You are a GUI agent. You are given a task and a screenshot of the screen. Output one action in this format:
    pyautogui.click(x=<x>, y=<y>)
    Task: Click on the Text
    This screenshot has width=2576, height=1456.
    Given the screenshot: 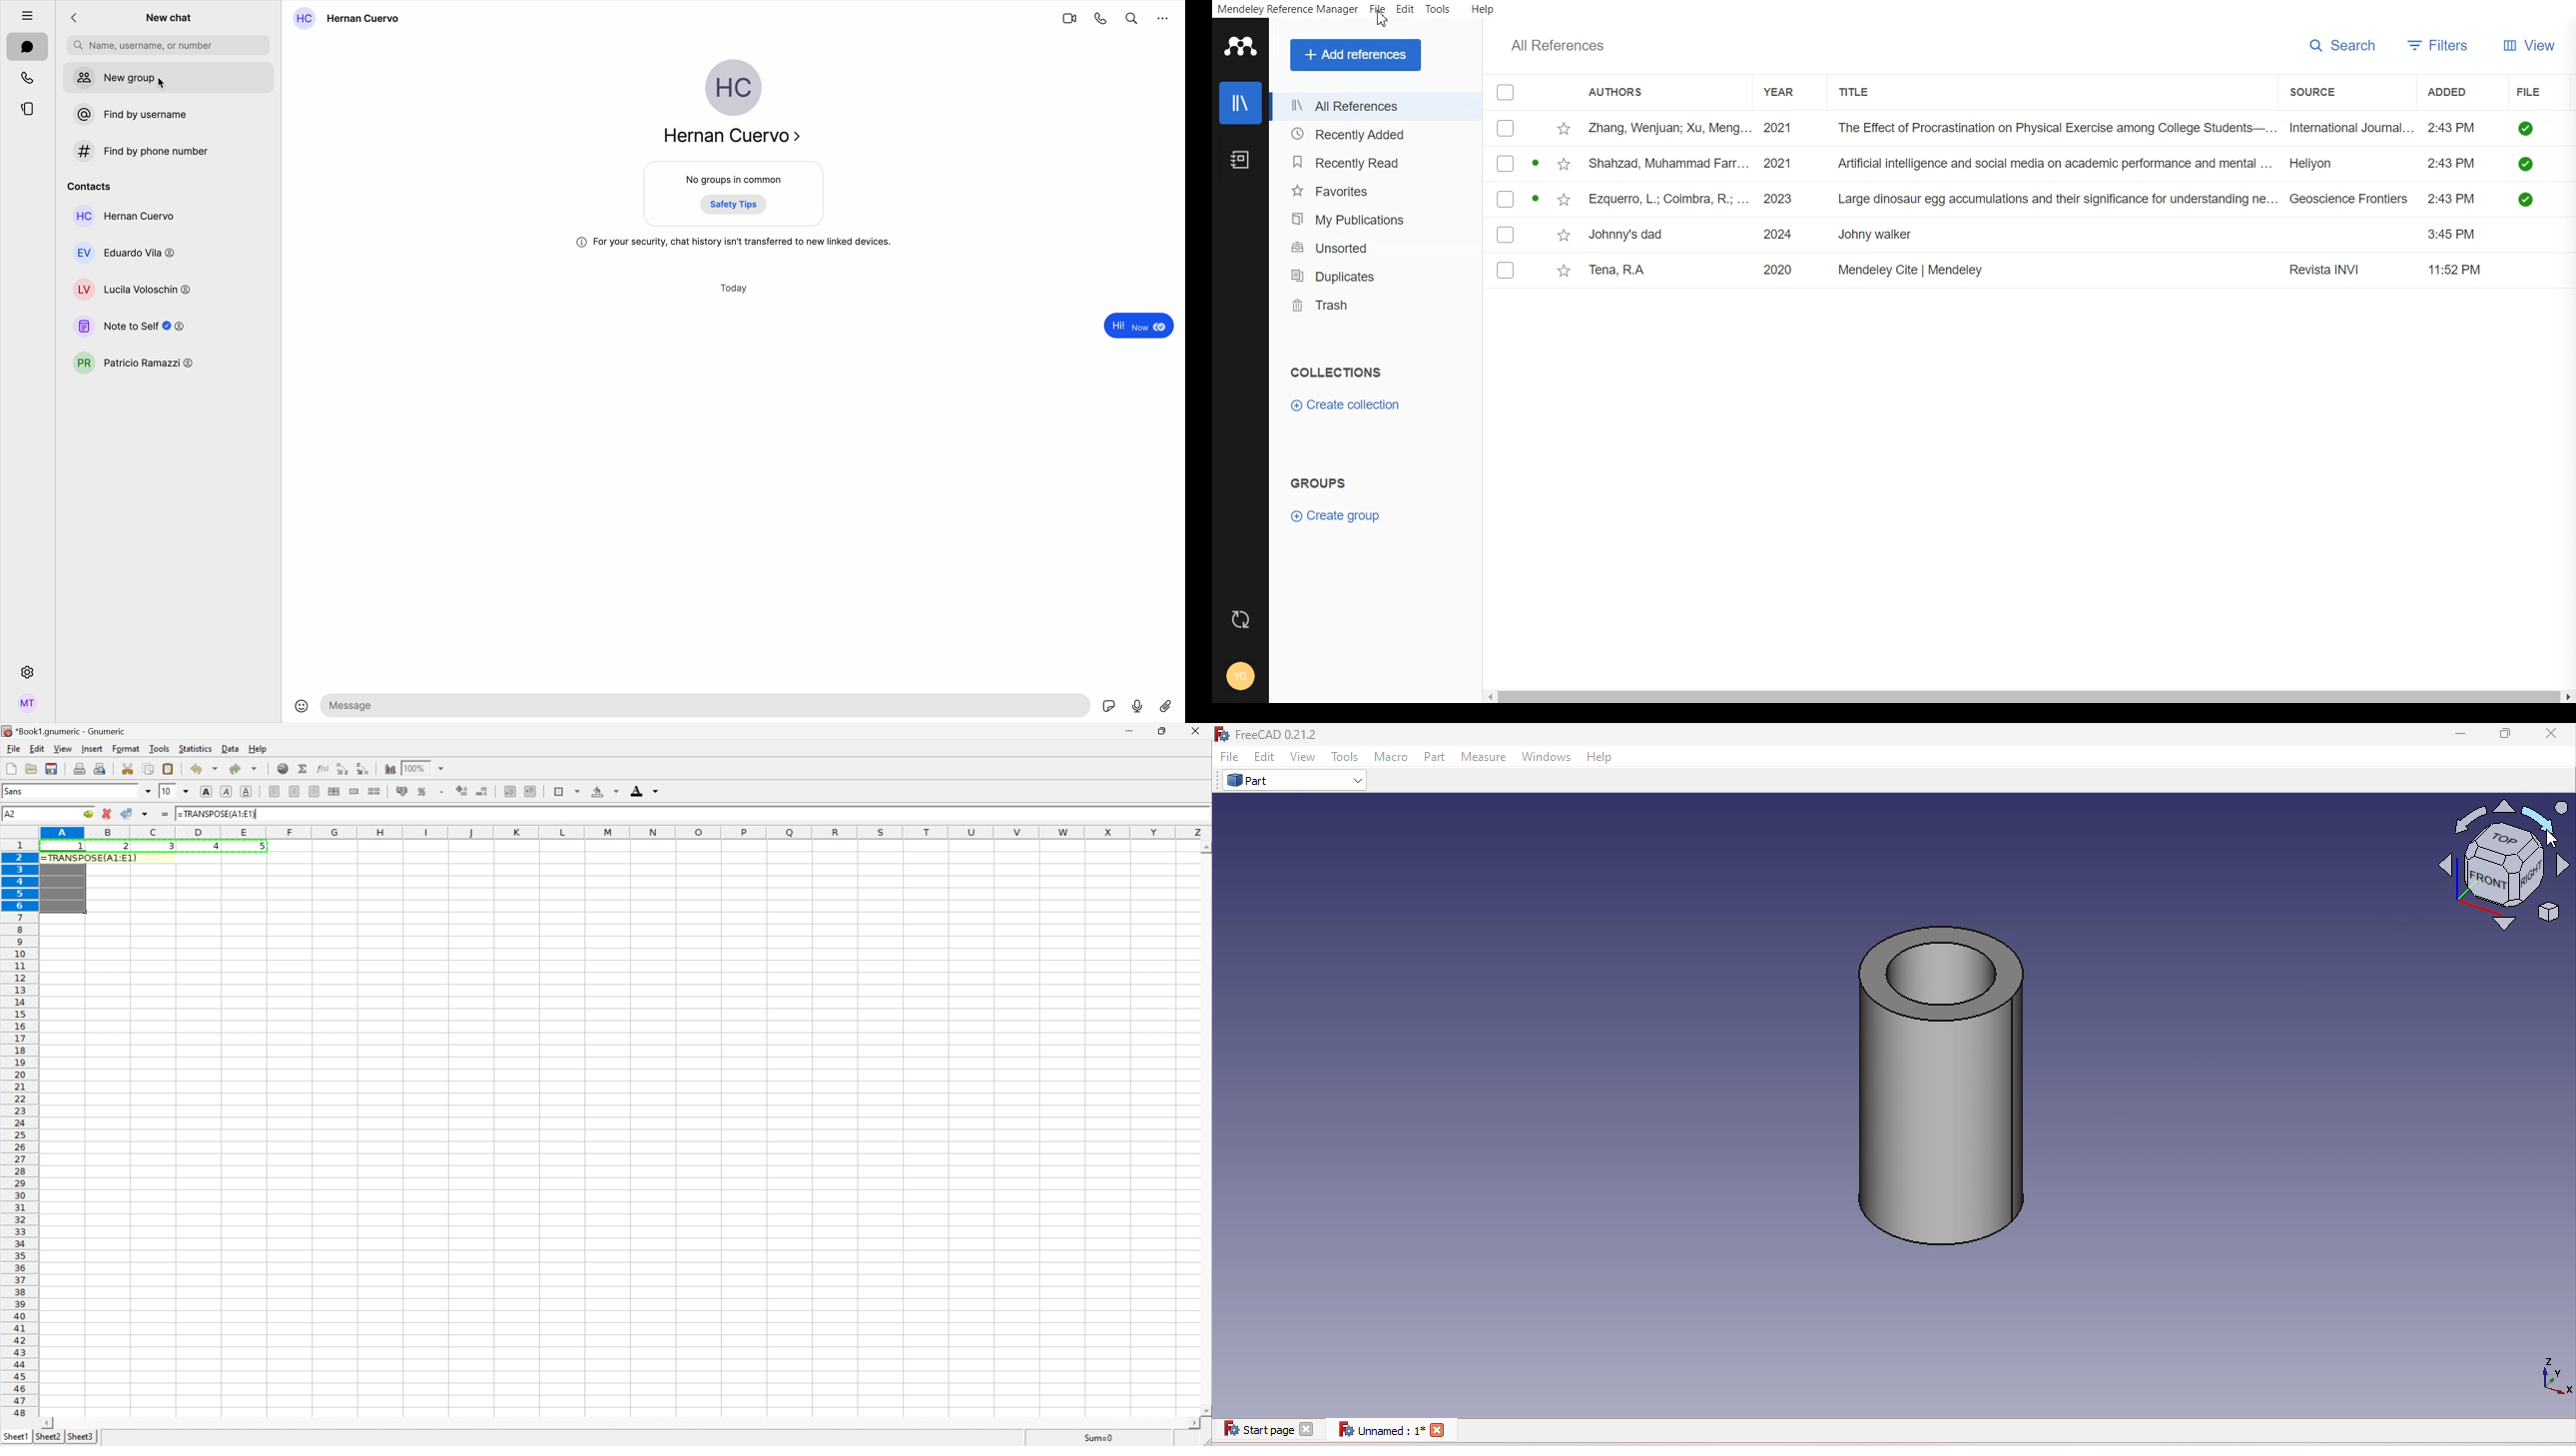 What is the action you would take?
    pyautogui.click(x=1561, y=45)
    